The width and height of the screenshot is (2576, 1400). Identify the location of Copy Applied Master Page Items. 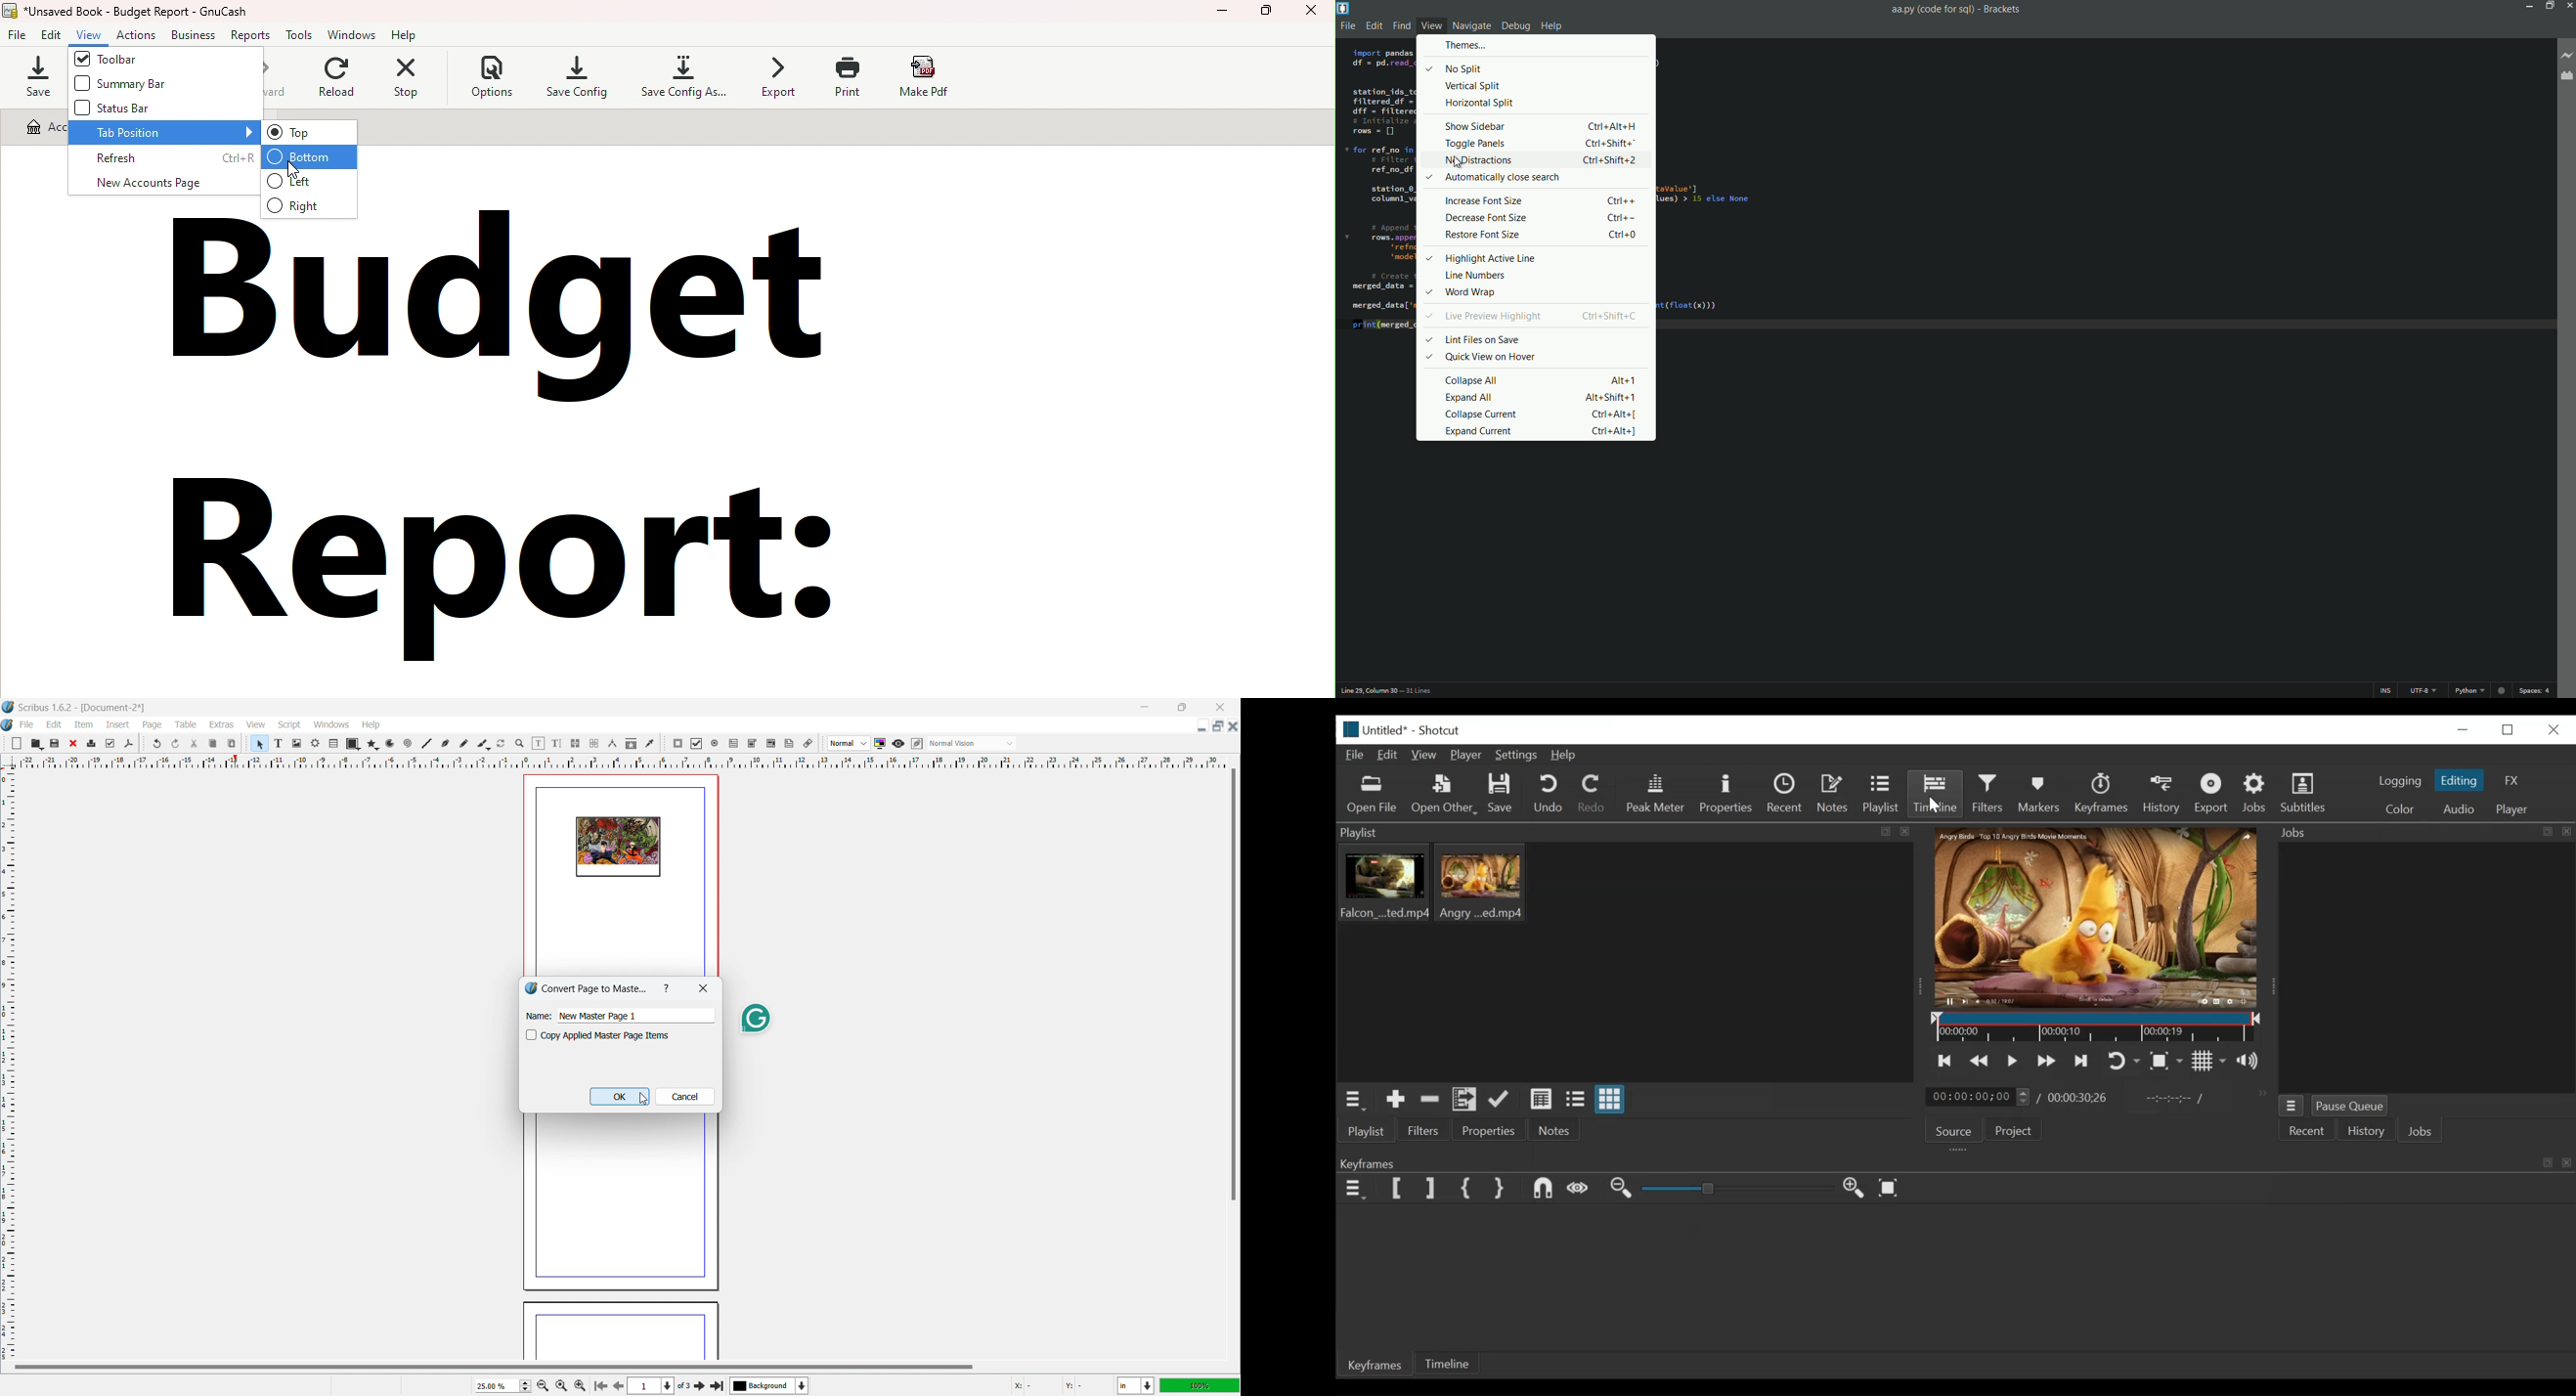
(606, 1035).